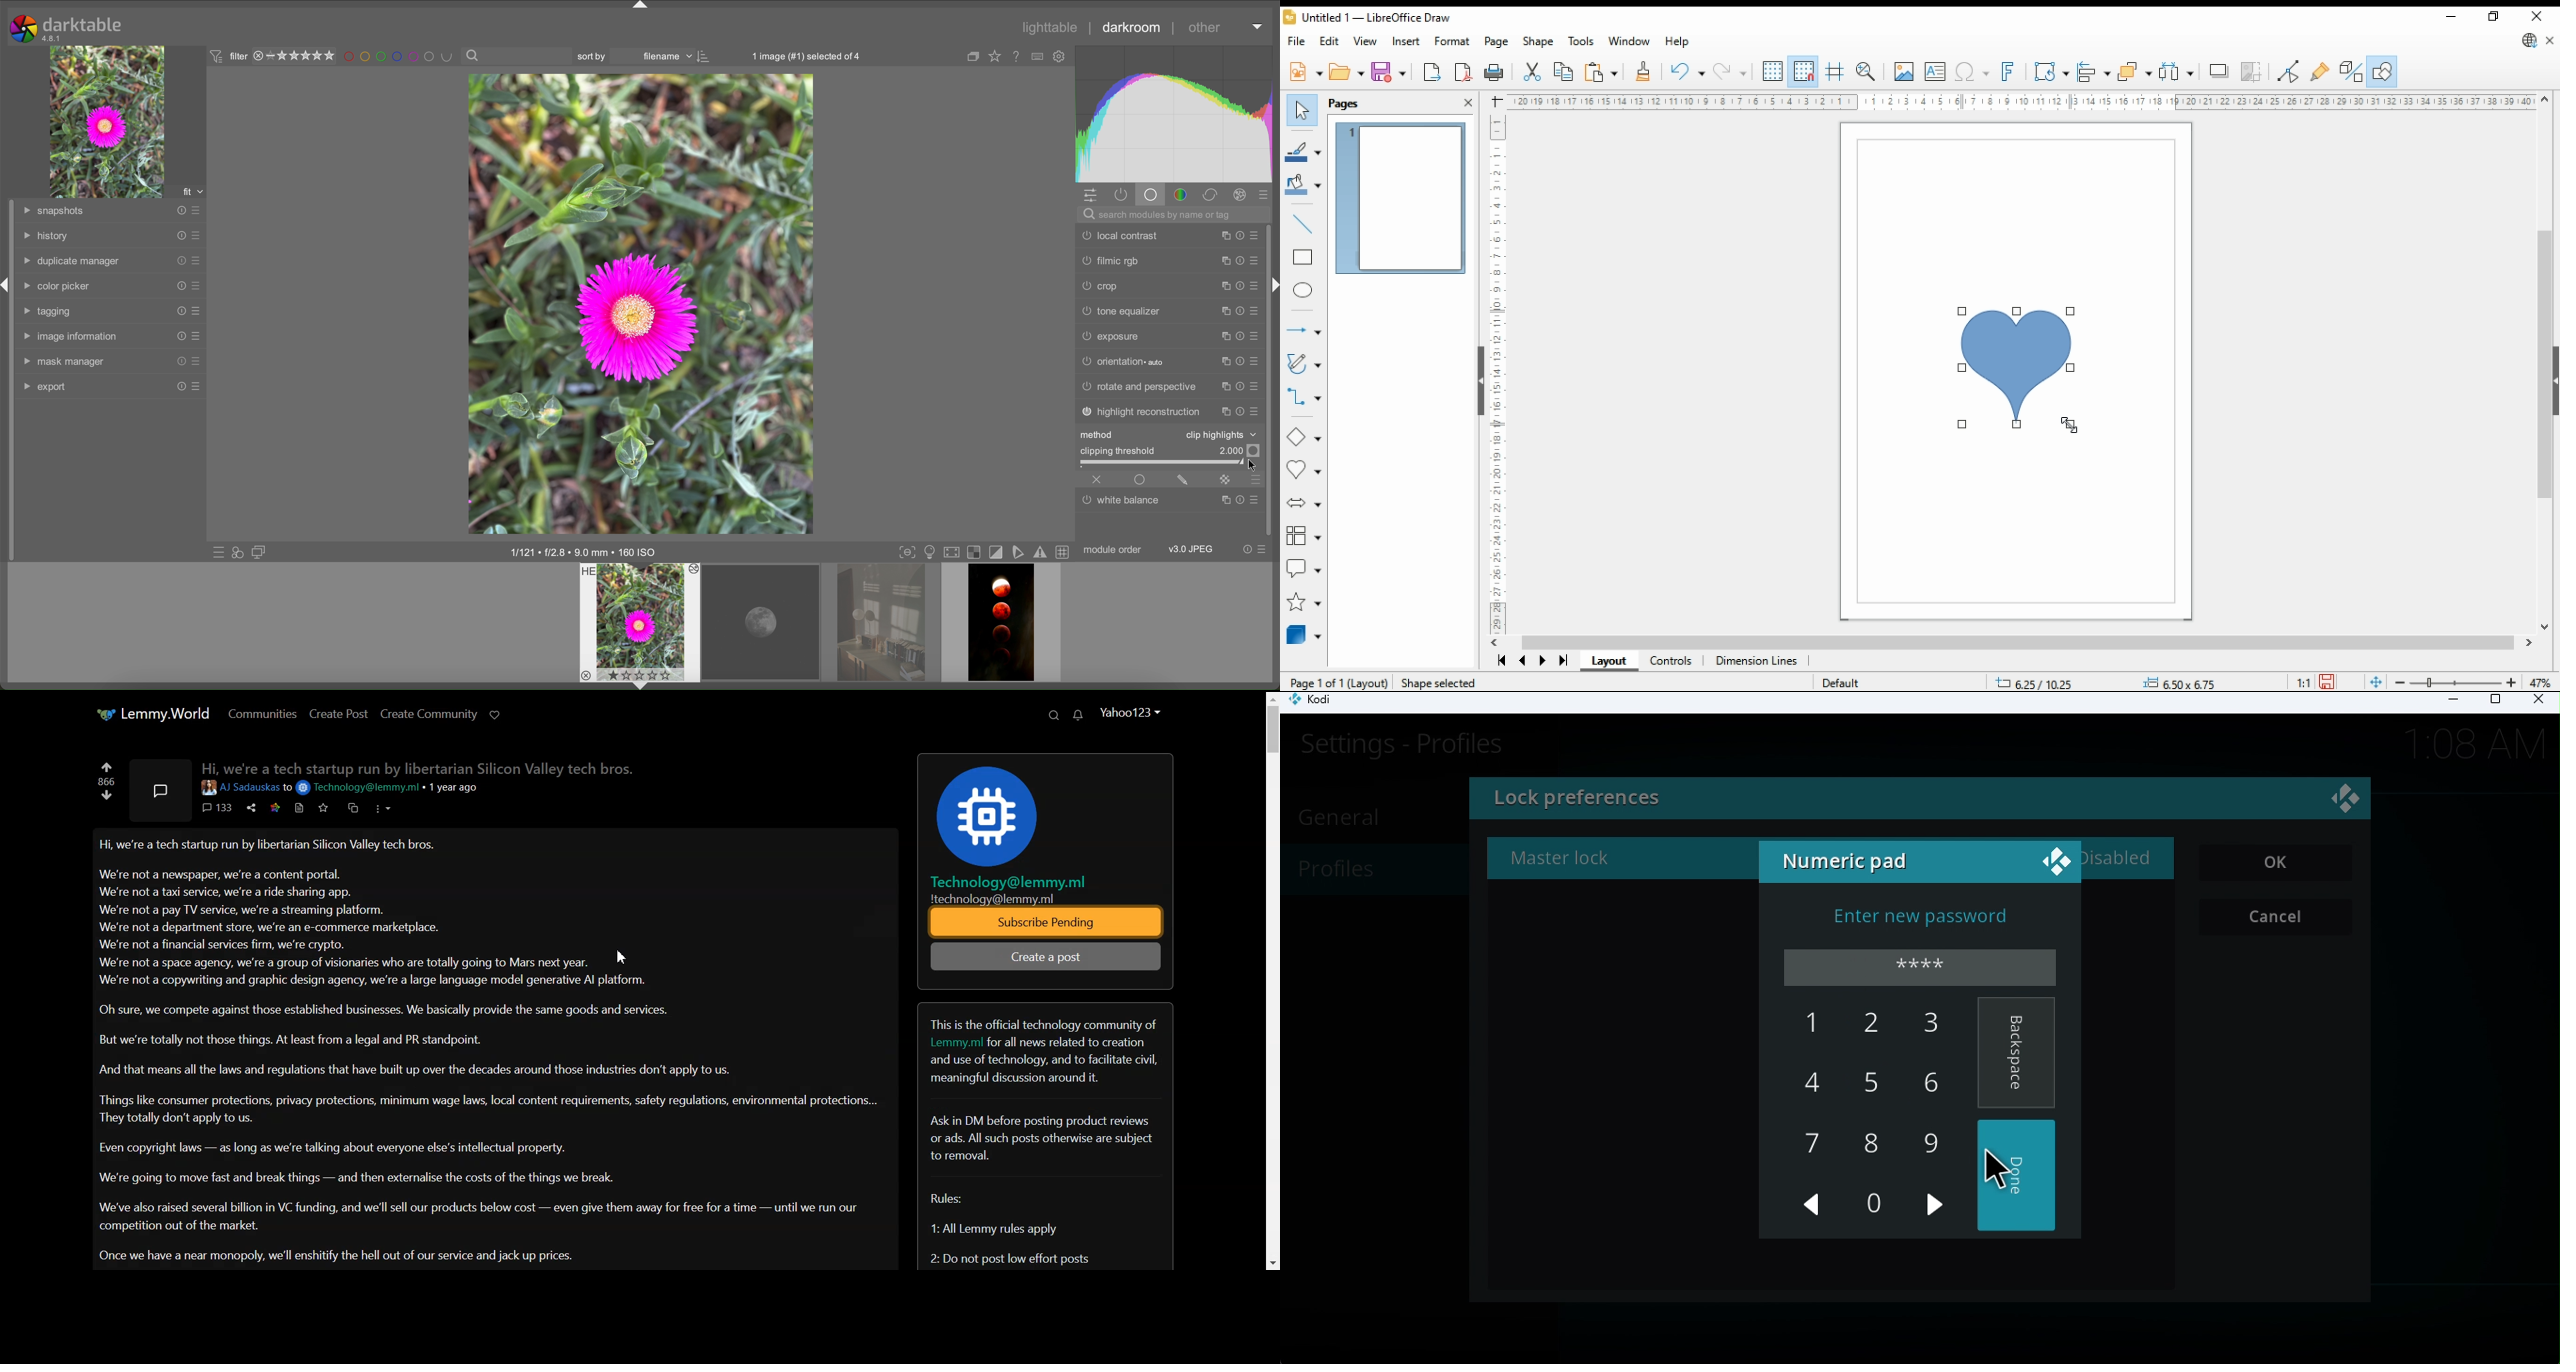 The width and height of the screenshot is (2576, 1372). What do you see at coordinates (1110, 261) in the screenshot?
I see `filmic rgb` at bounding box center [1110, 261].